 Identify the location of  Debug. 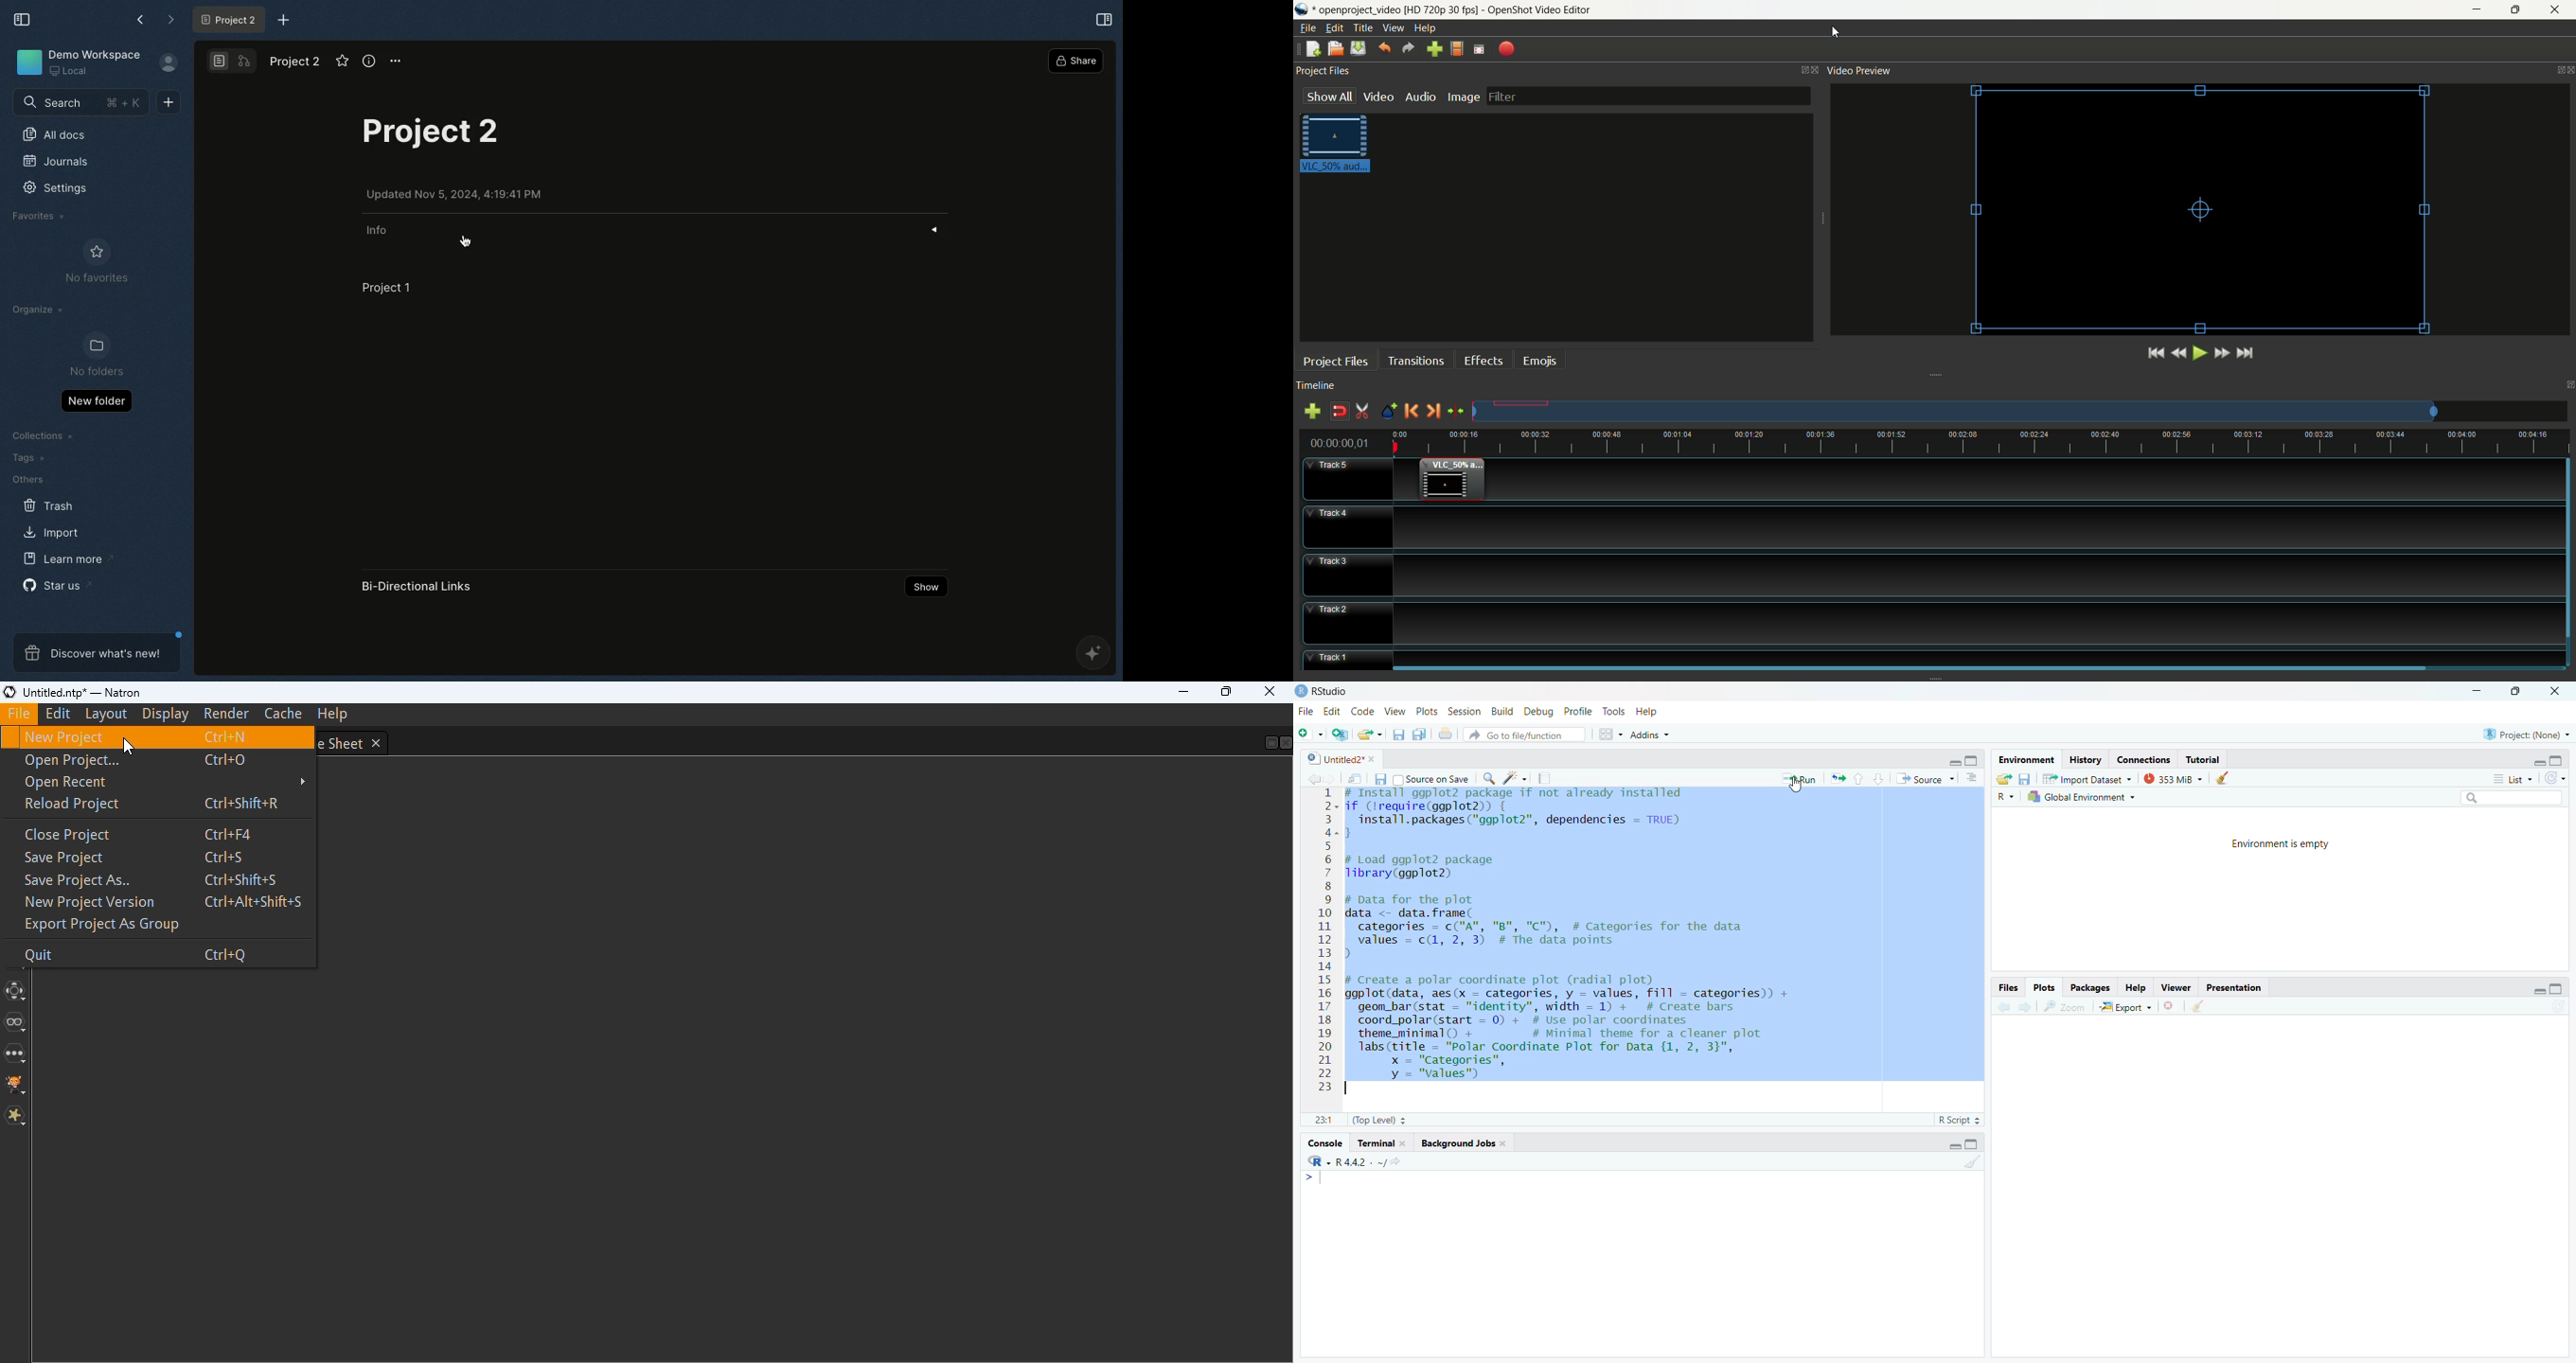
(1536, 712).